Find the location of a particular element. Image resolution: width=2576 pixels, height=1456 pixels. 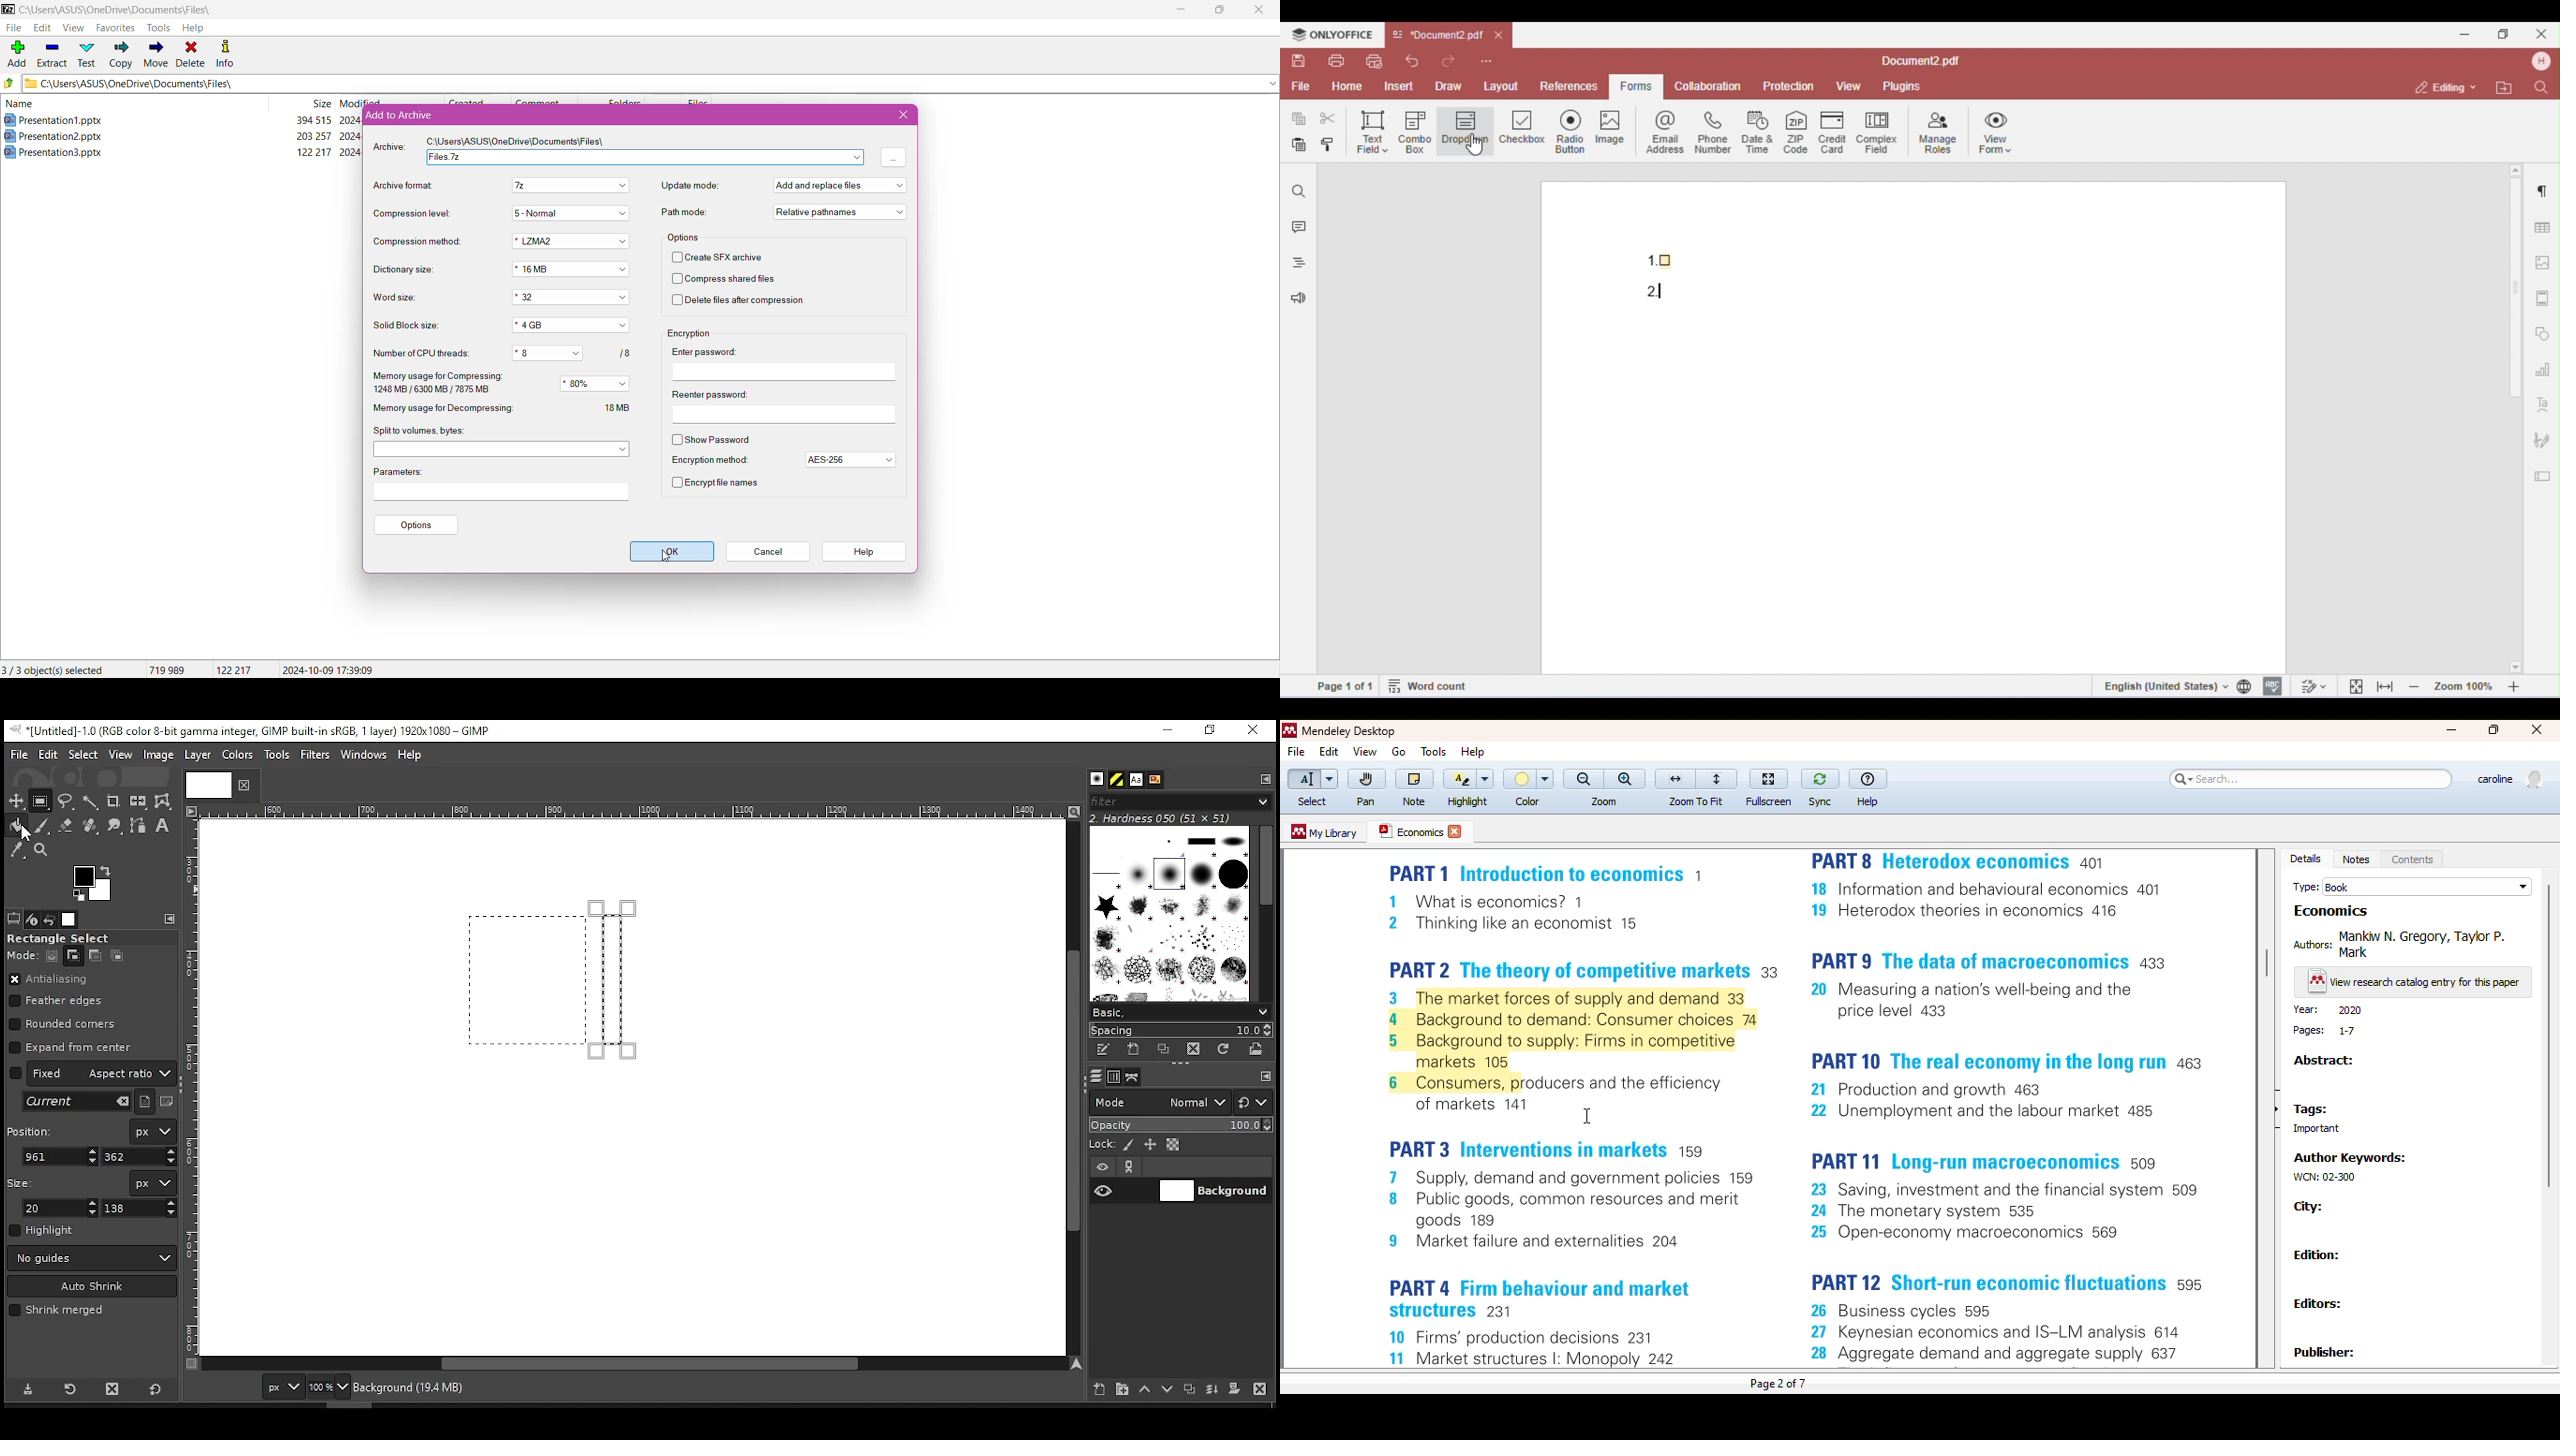

mouse pointer is located at coordinates (27, 834).